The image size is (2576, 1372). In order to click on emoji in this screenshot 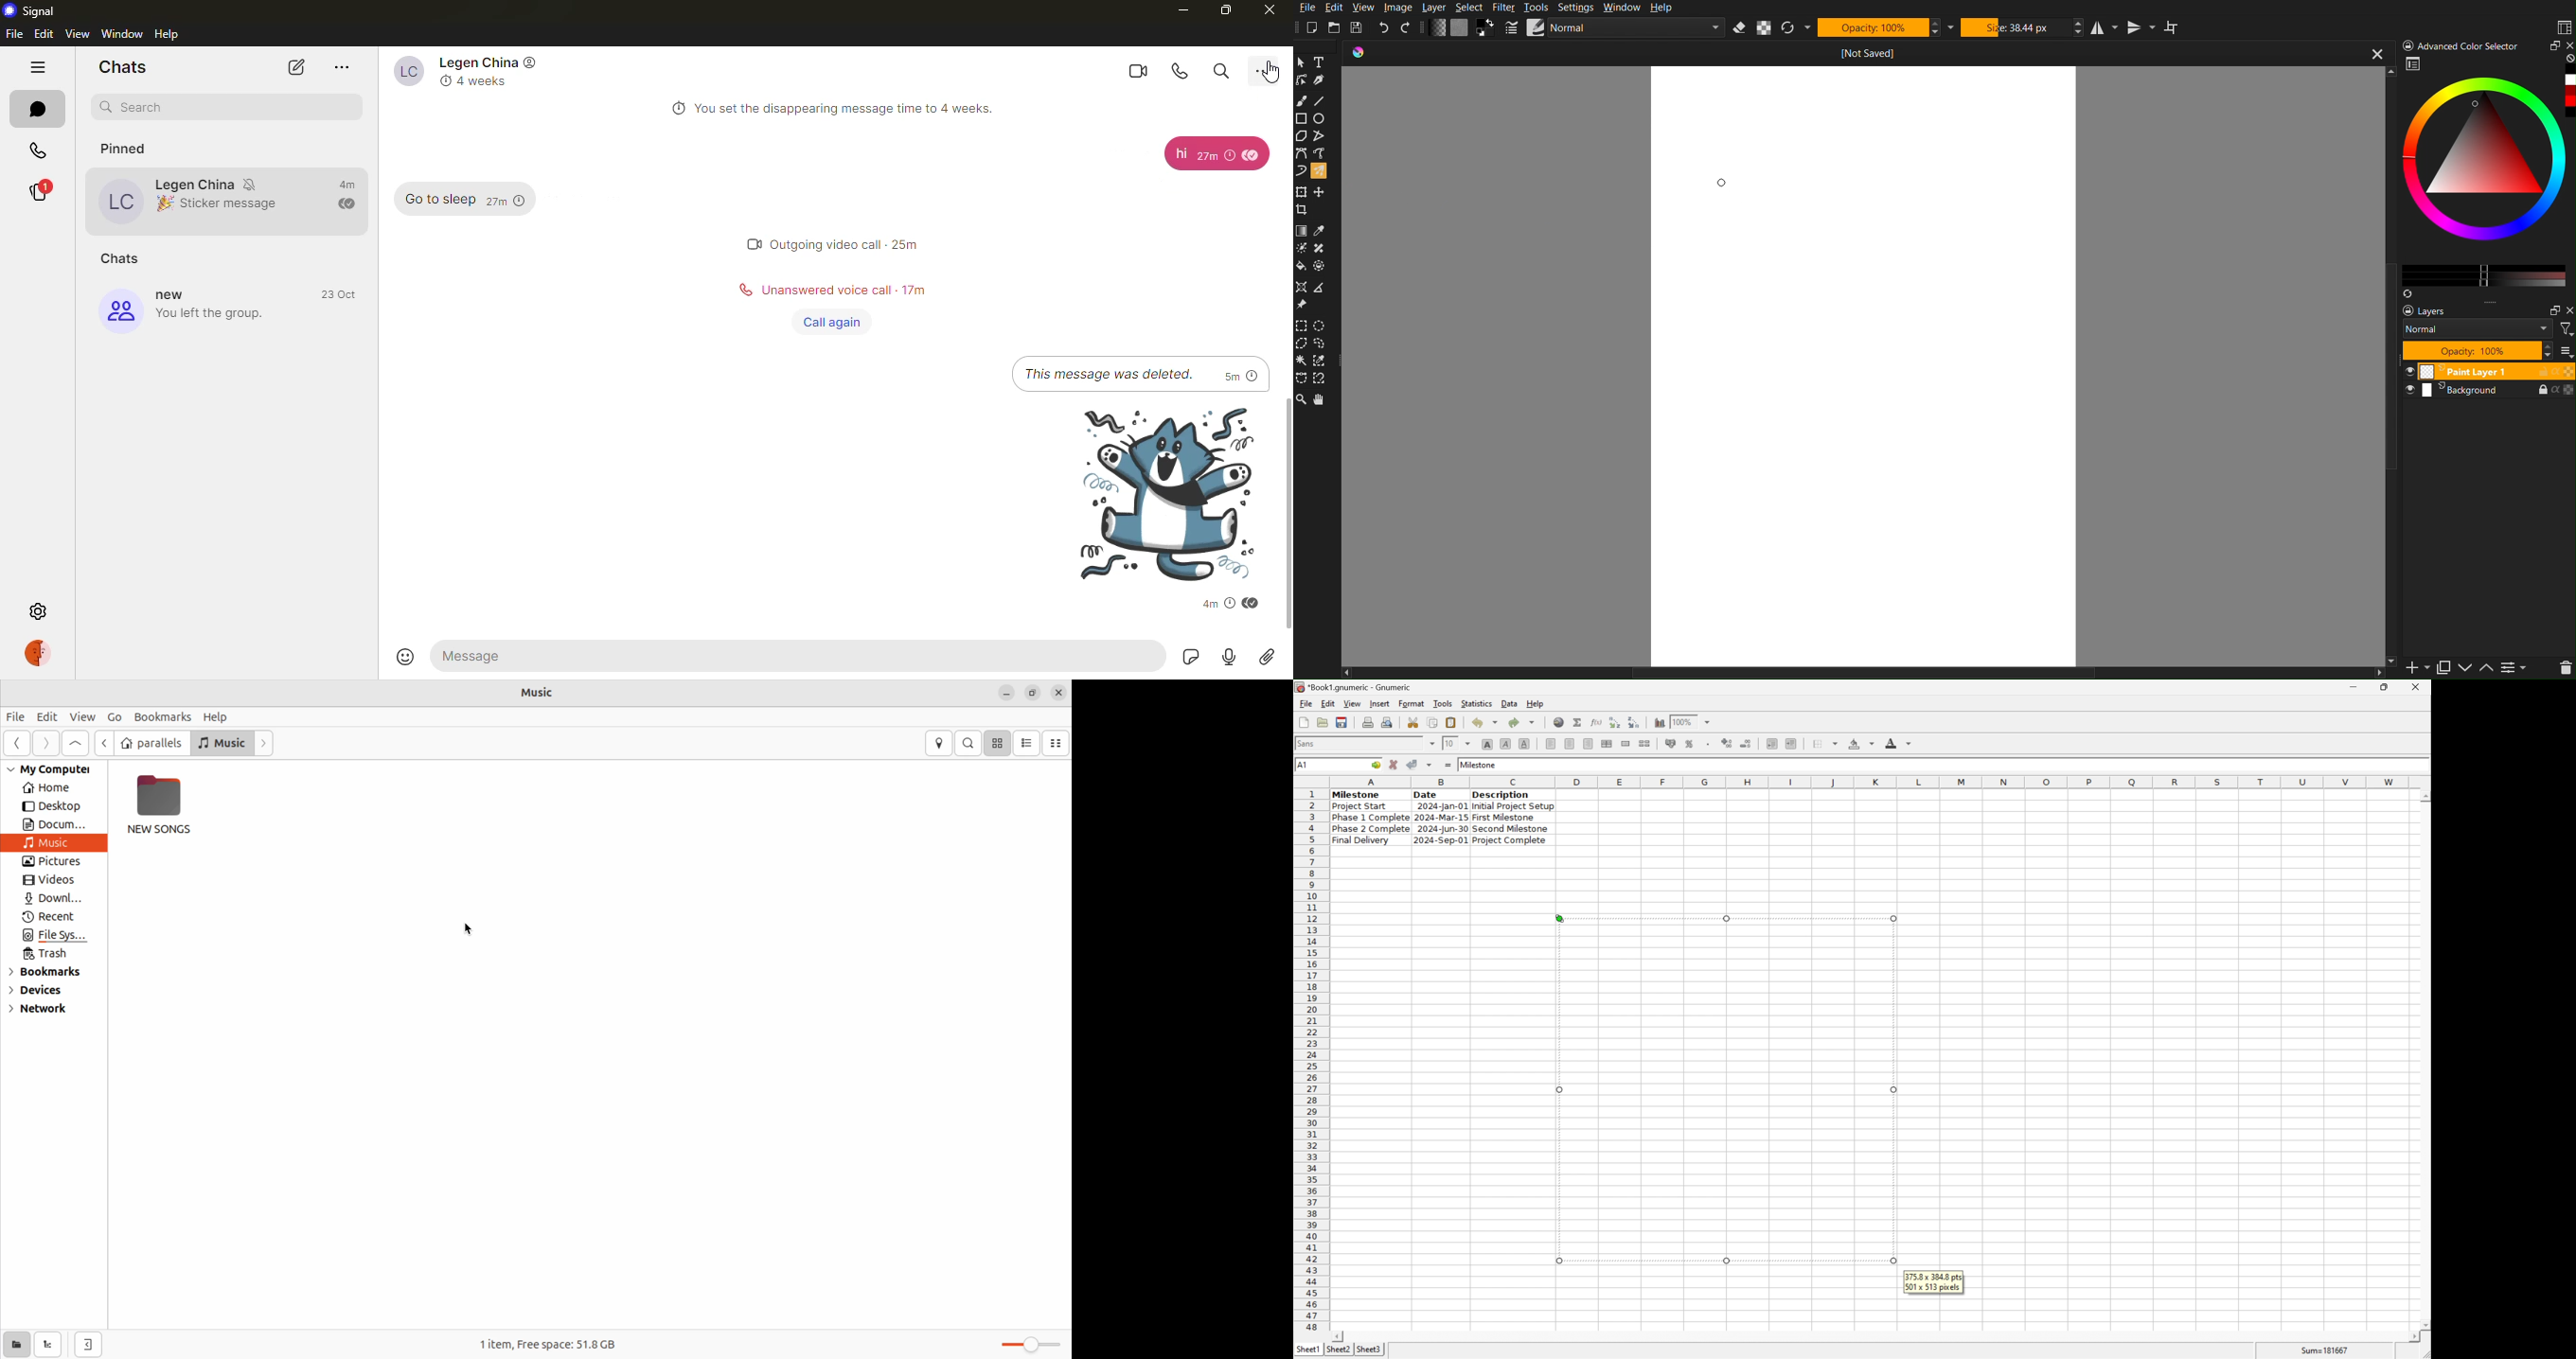, I will do `click(163, 204)`.